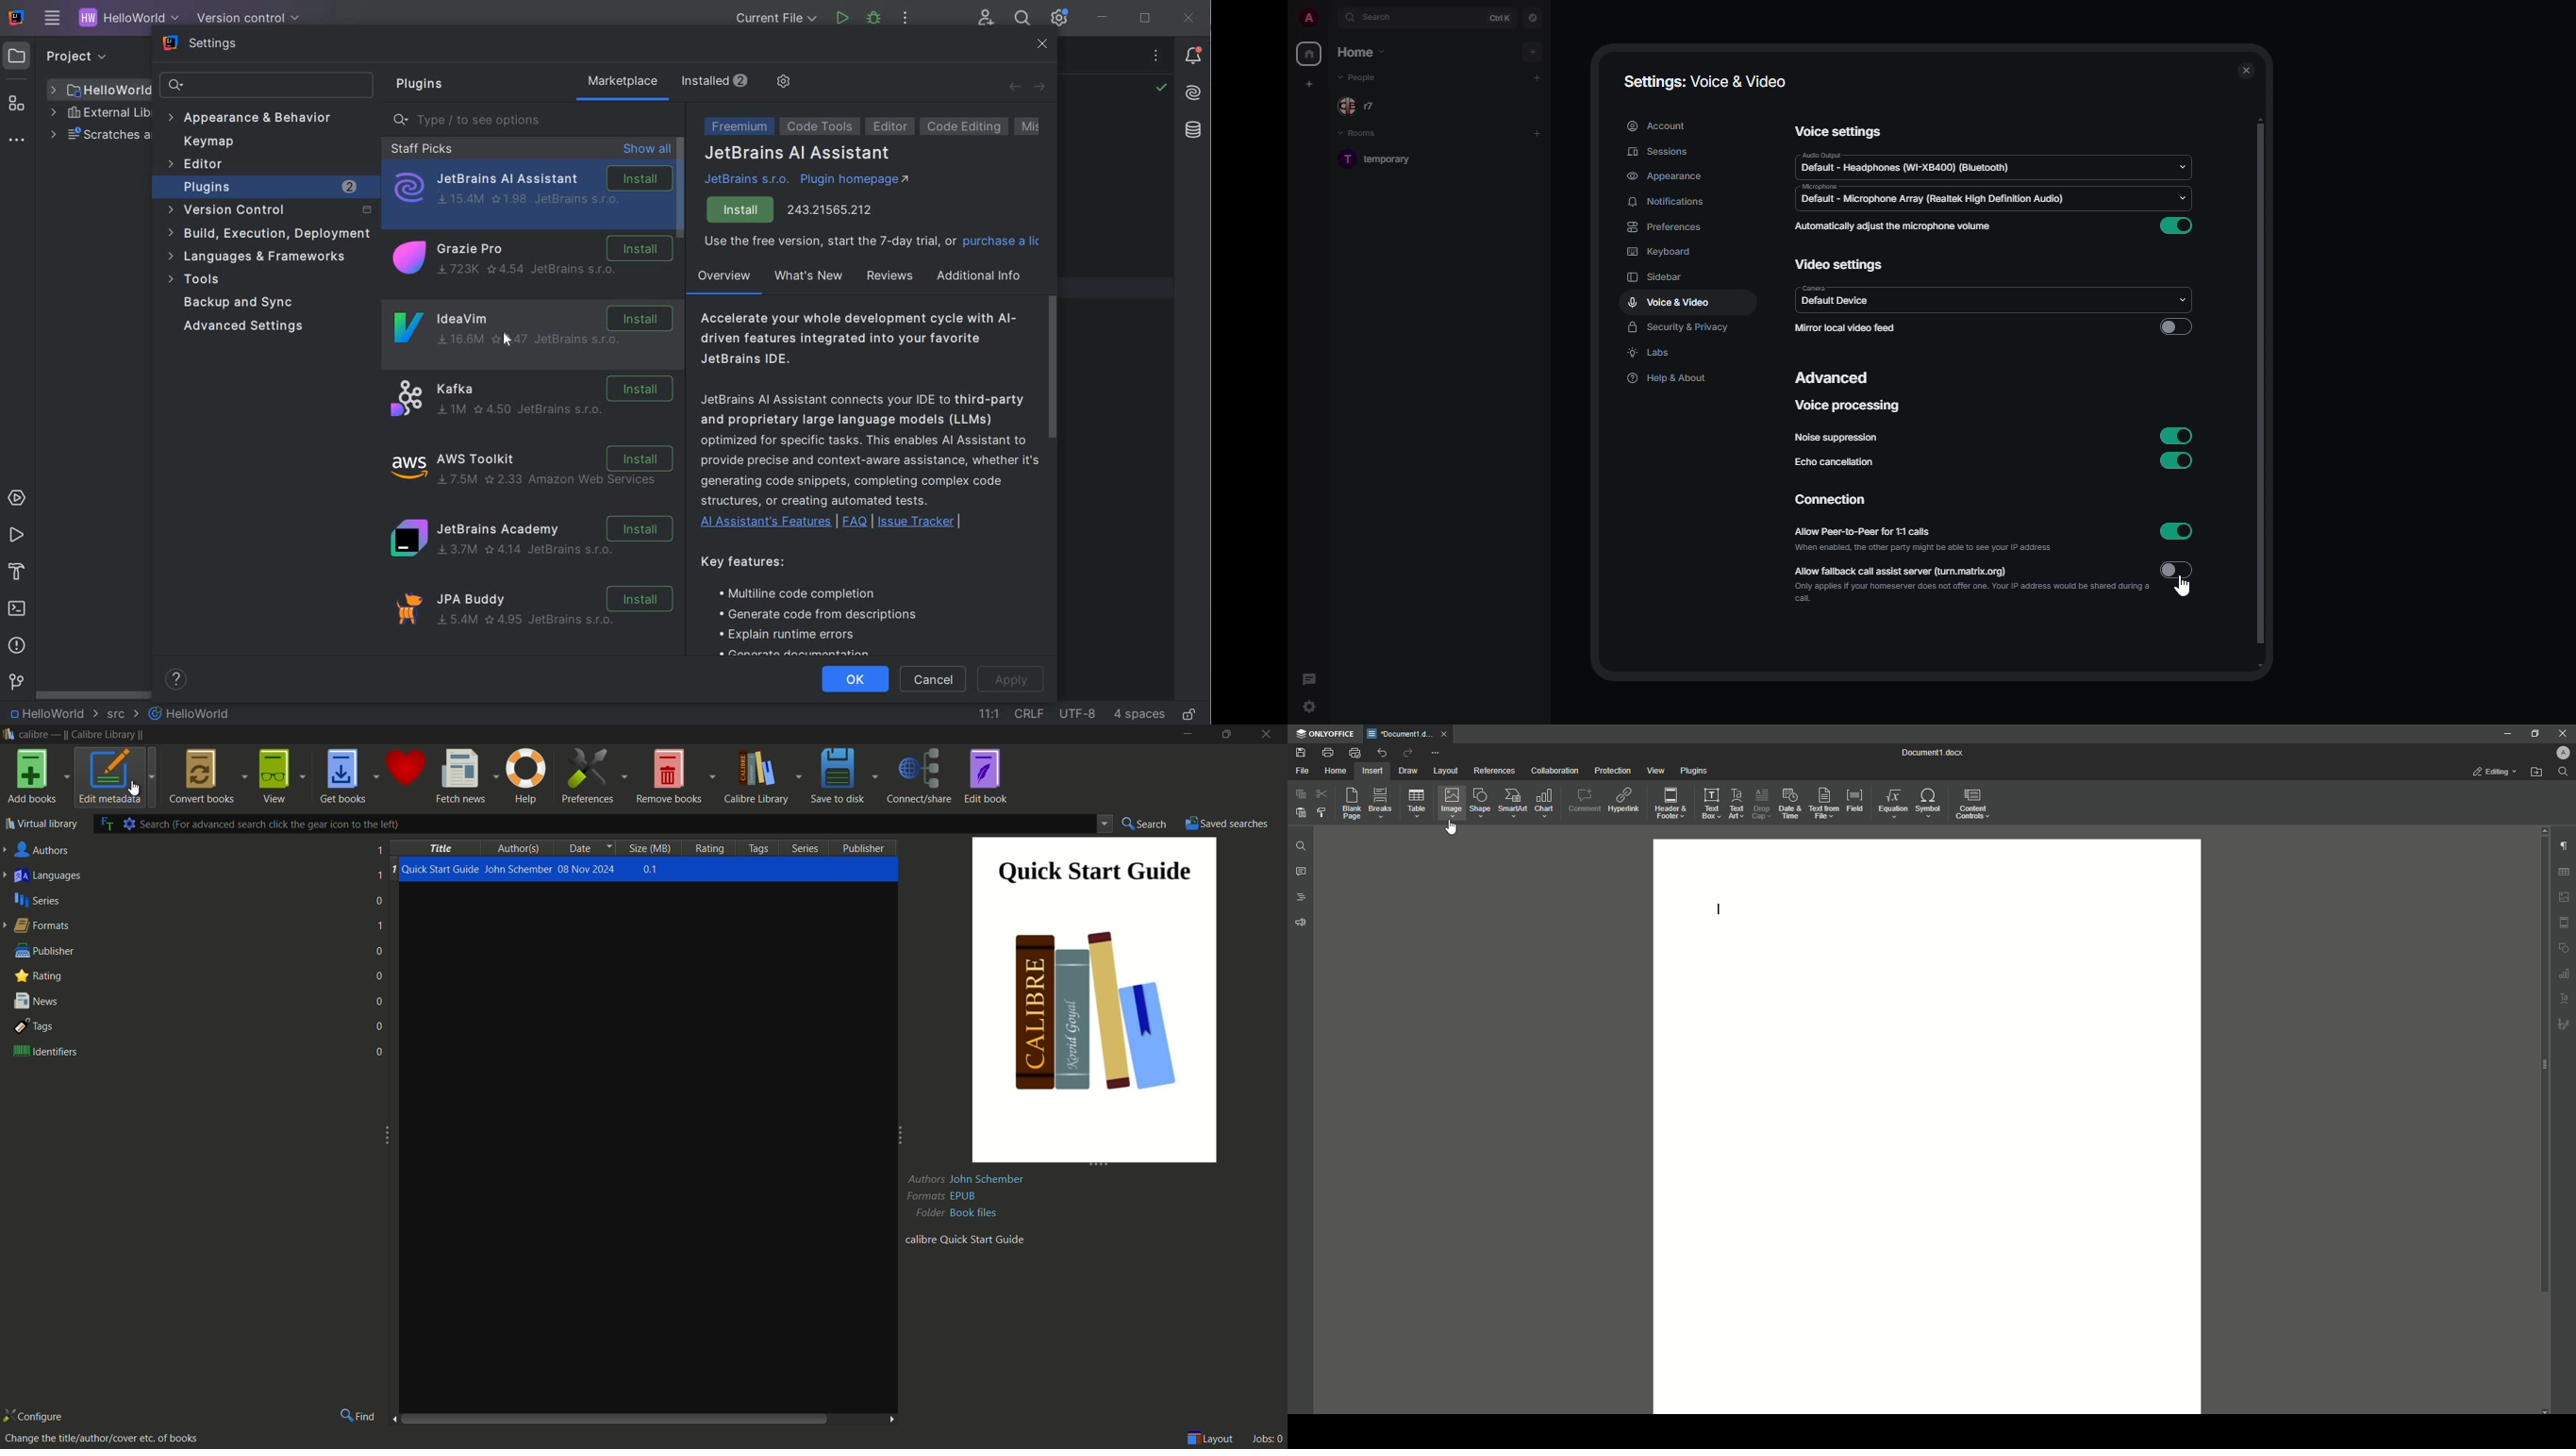 Image resolution: width=2576 pixels, height=1456 pixels. Describe the element at coordinates (42, 849) in the screenshot. I see `authors` at that location.